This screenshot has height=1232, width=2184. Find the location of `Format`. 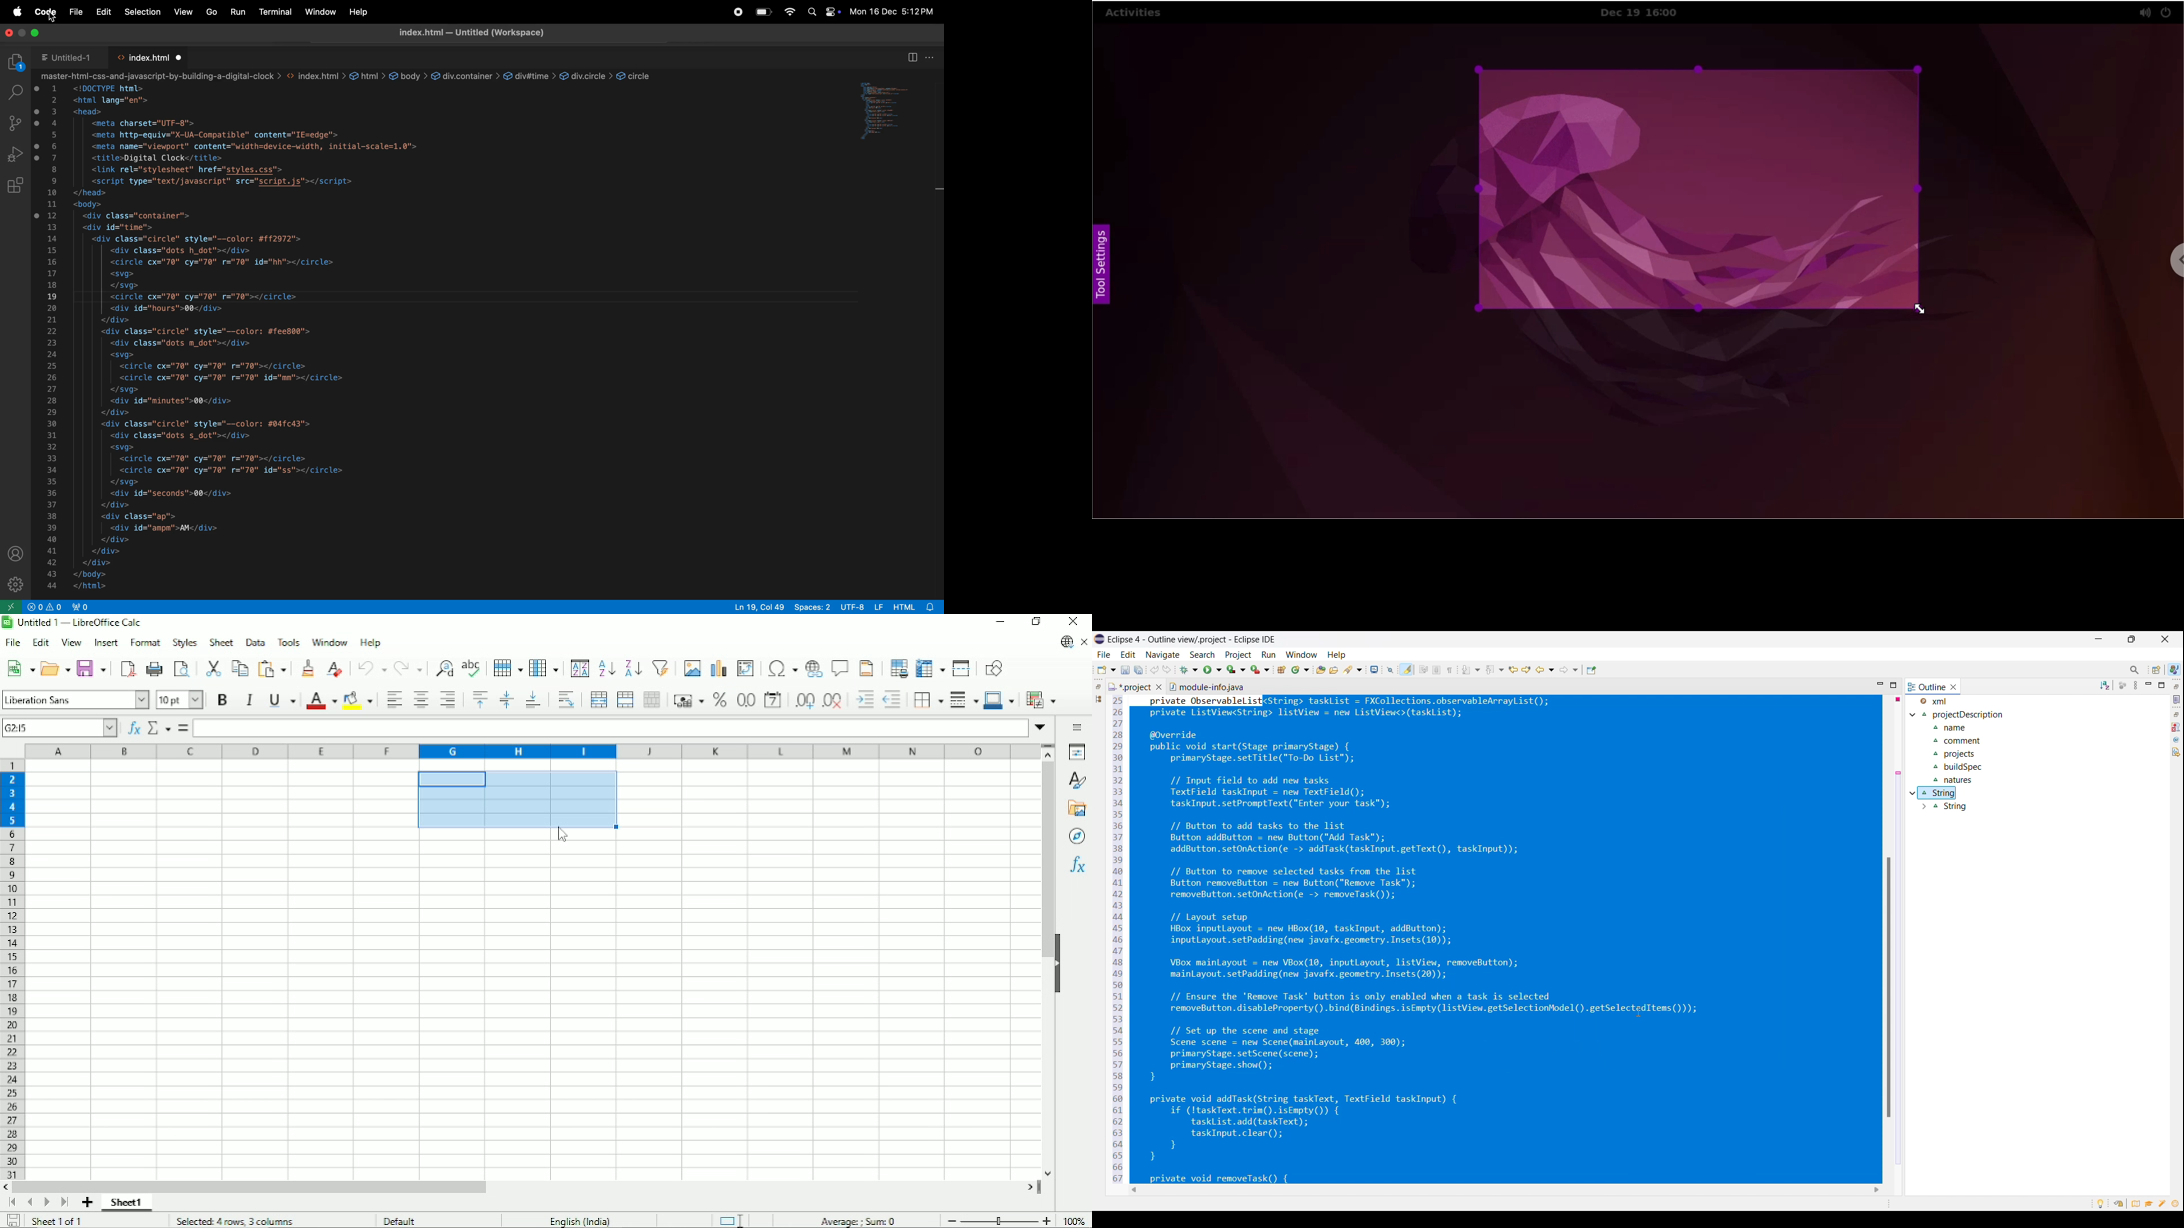

Format is located at coordinates (145, 643).